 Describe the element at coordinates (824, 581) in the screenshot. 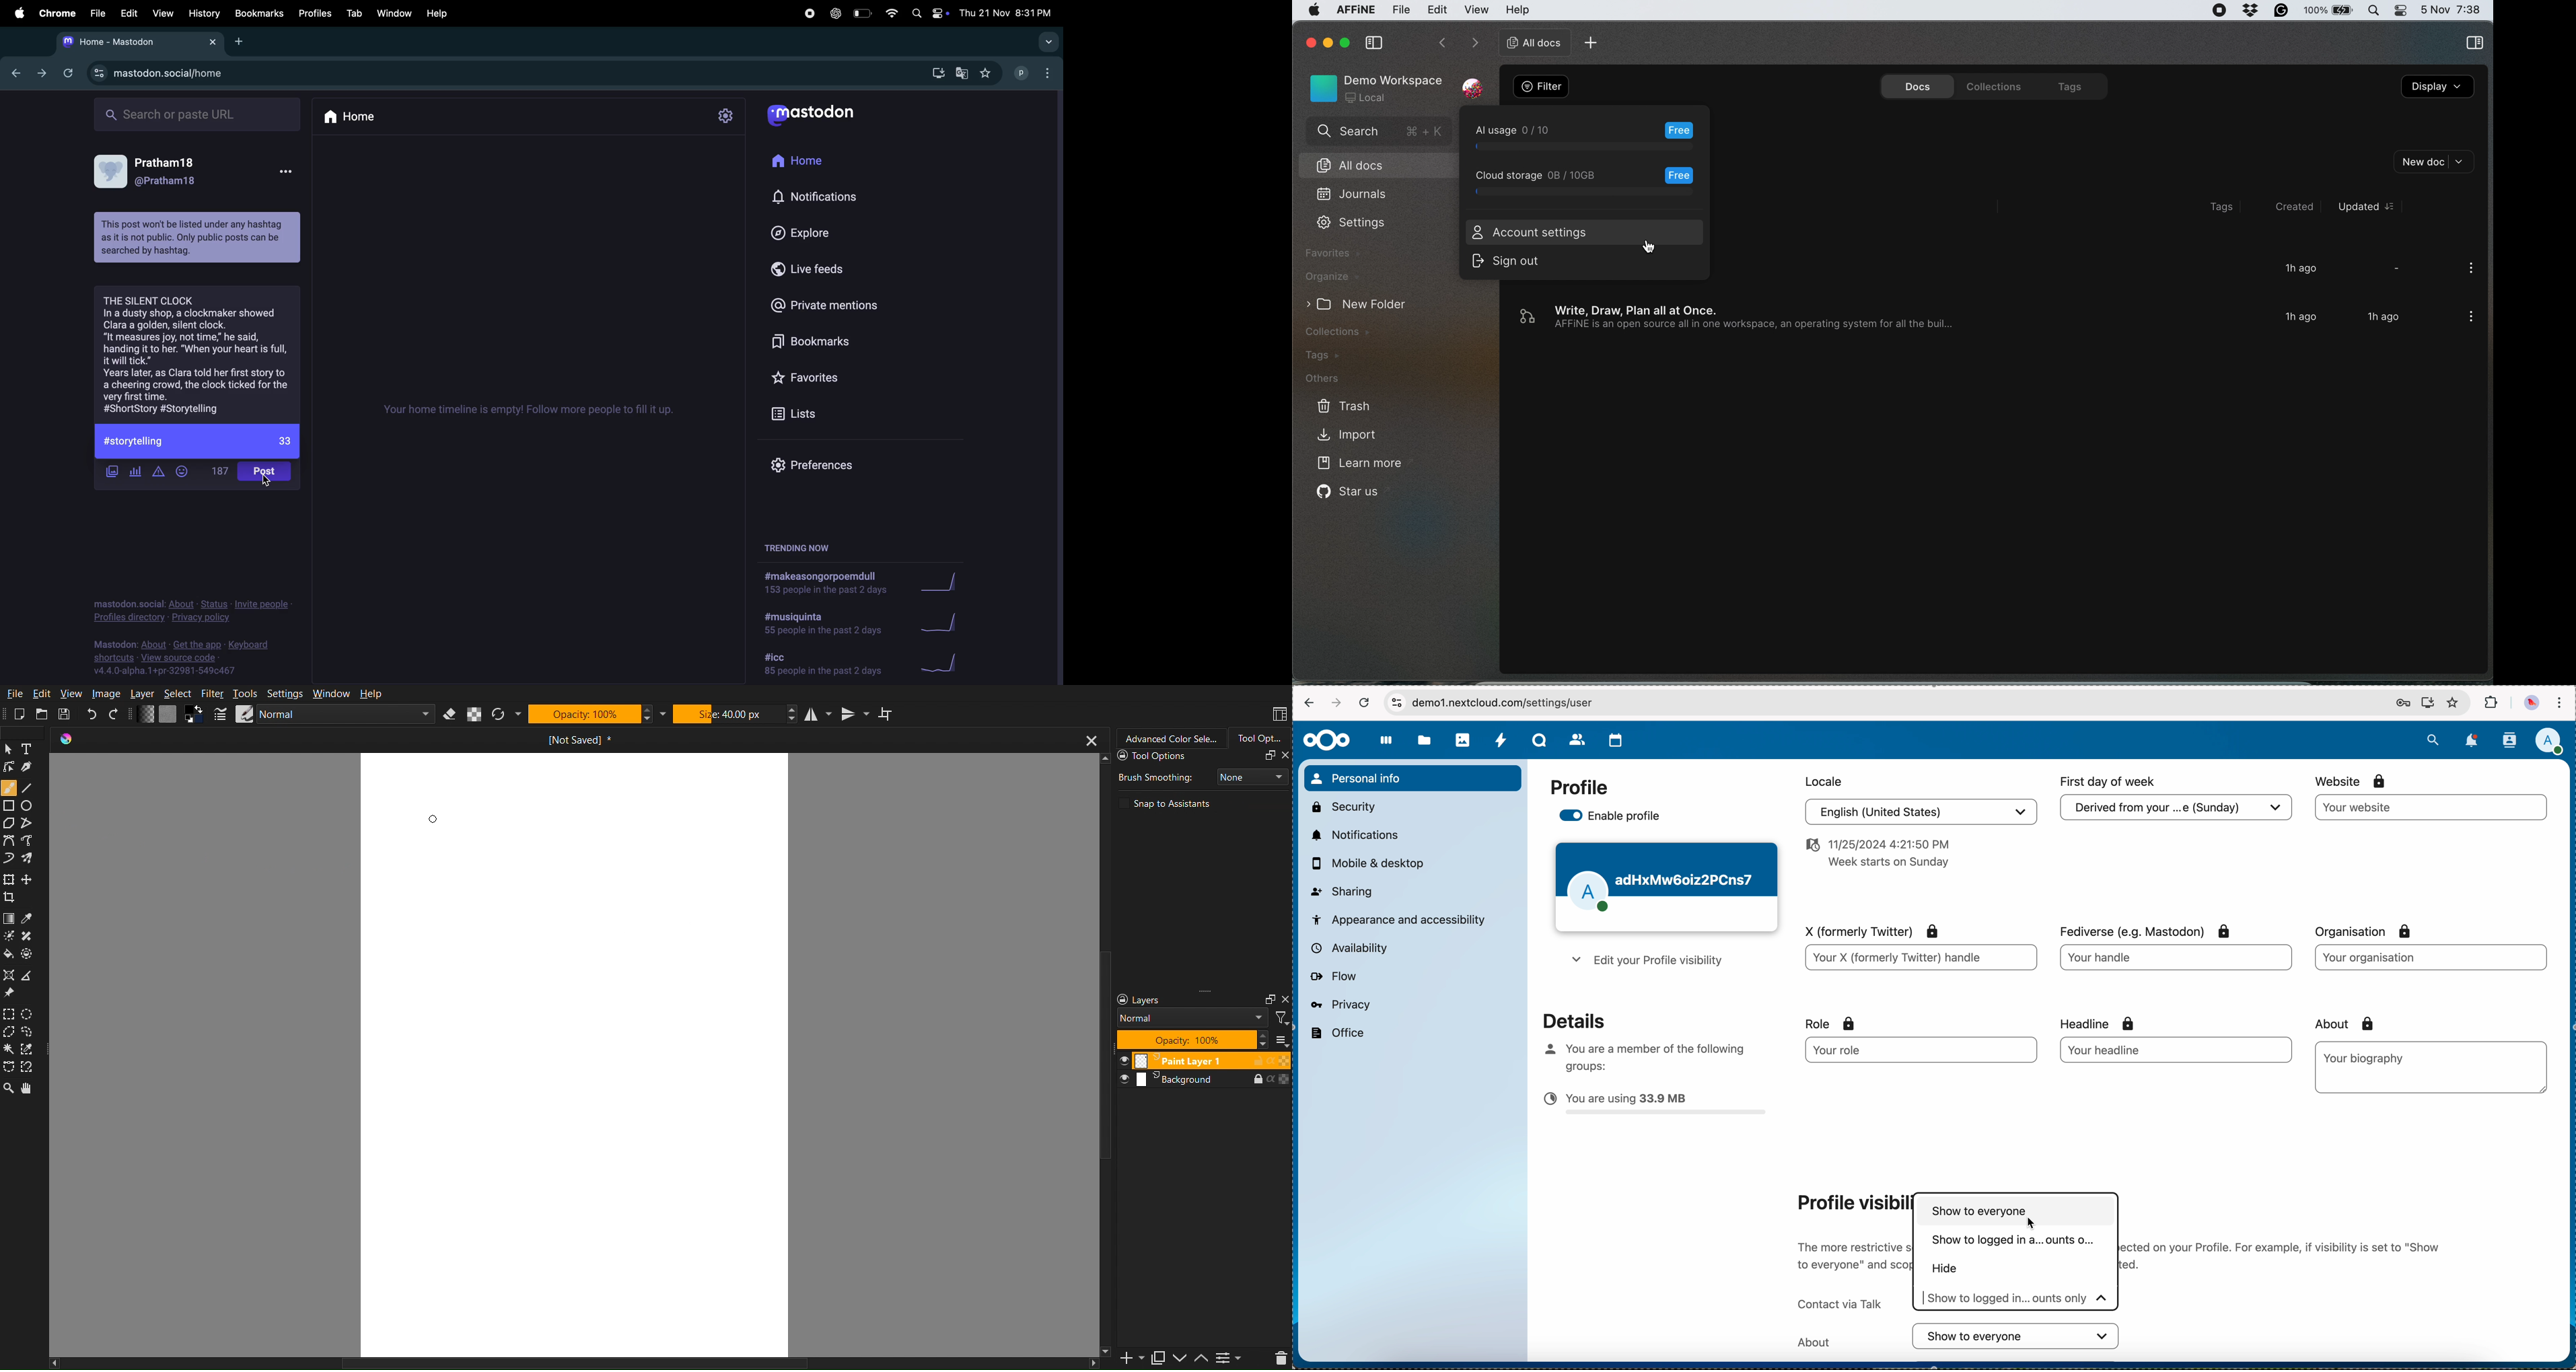

I see `hashtag` at that location.